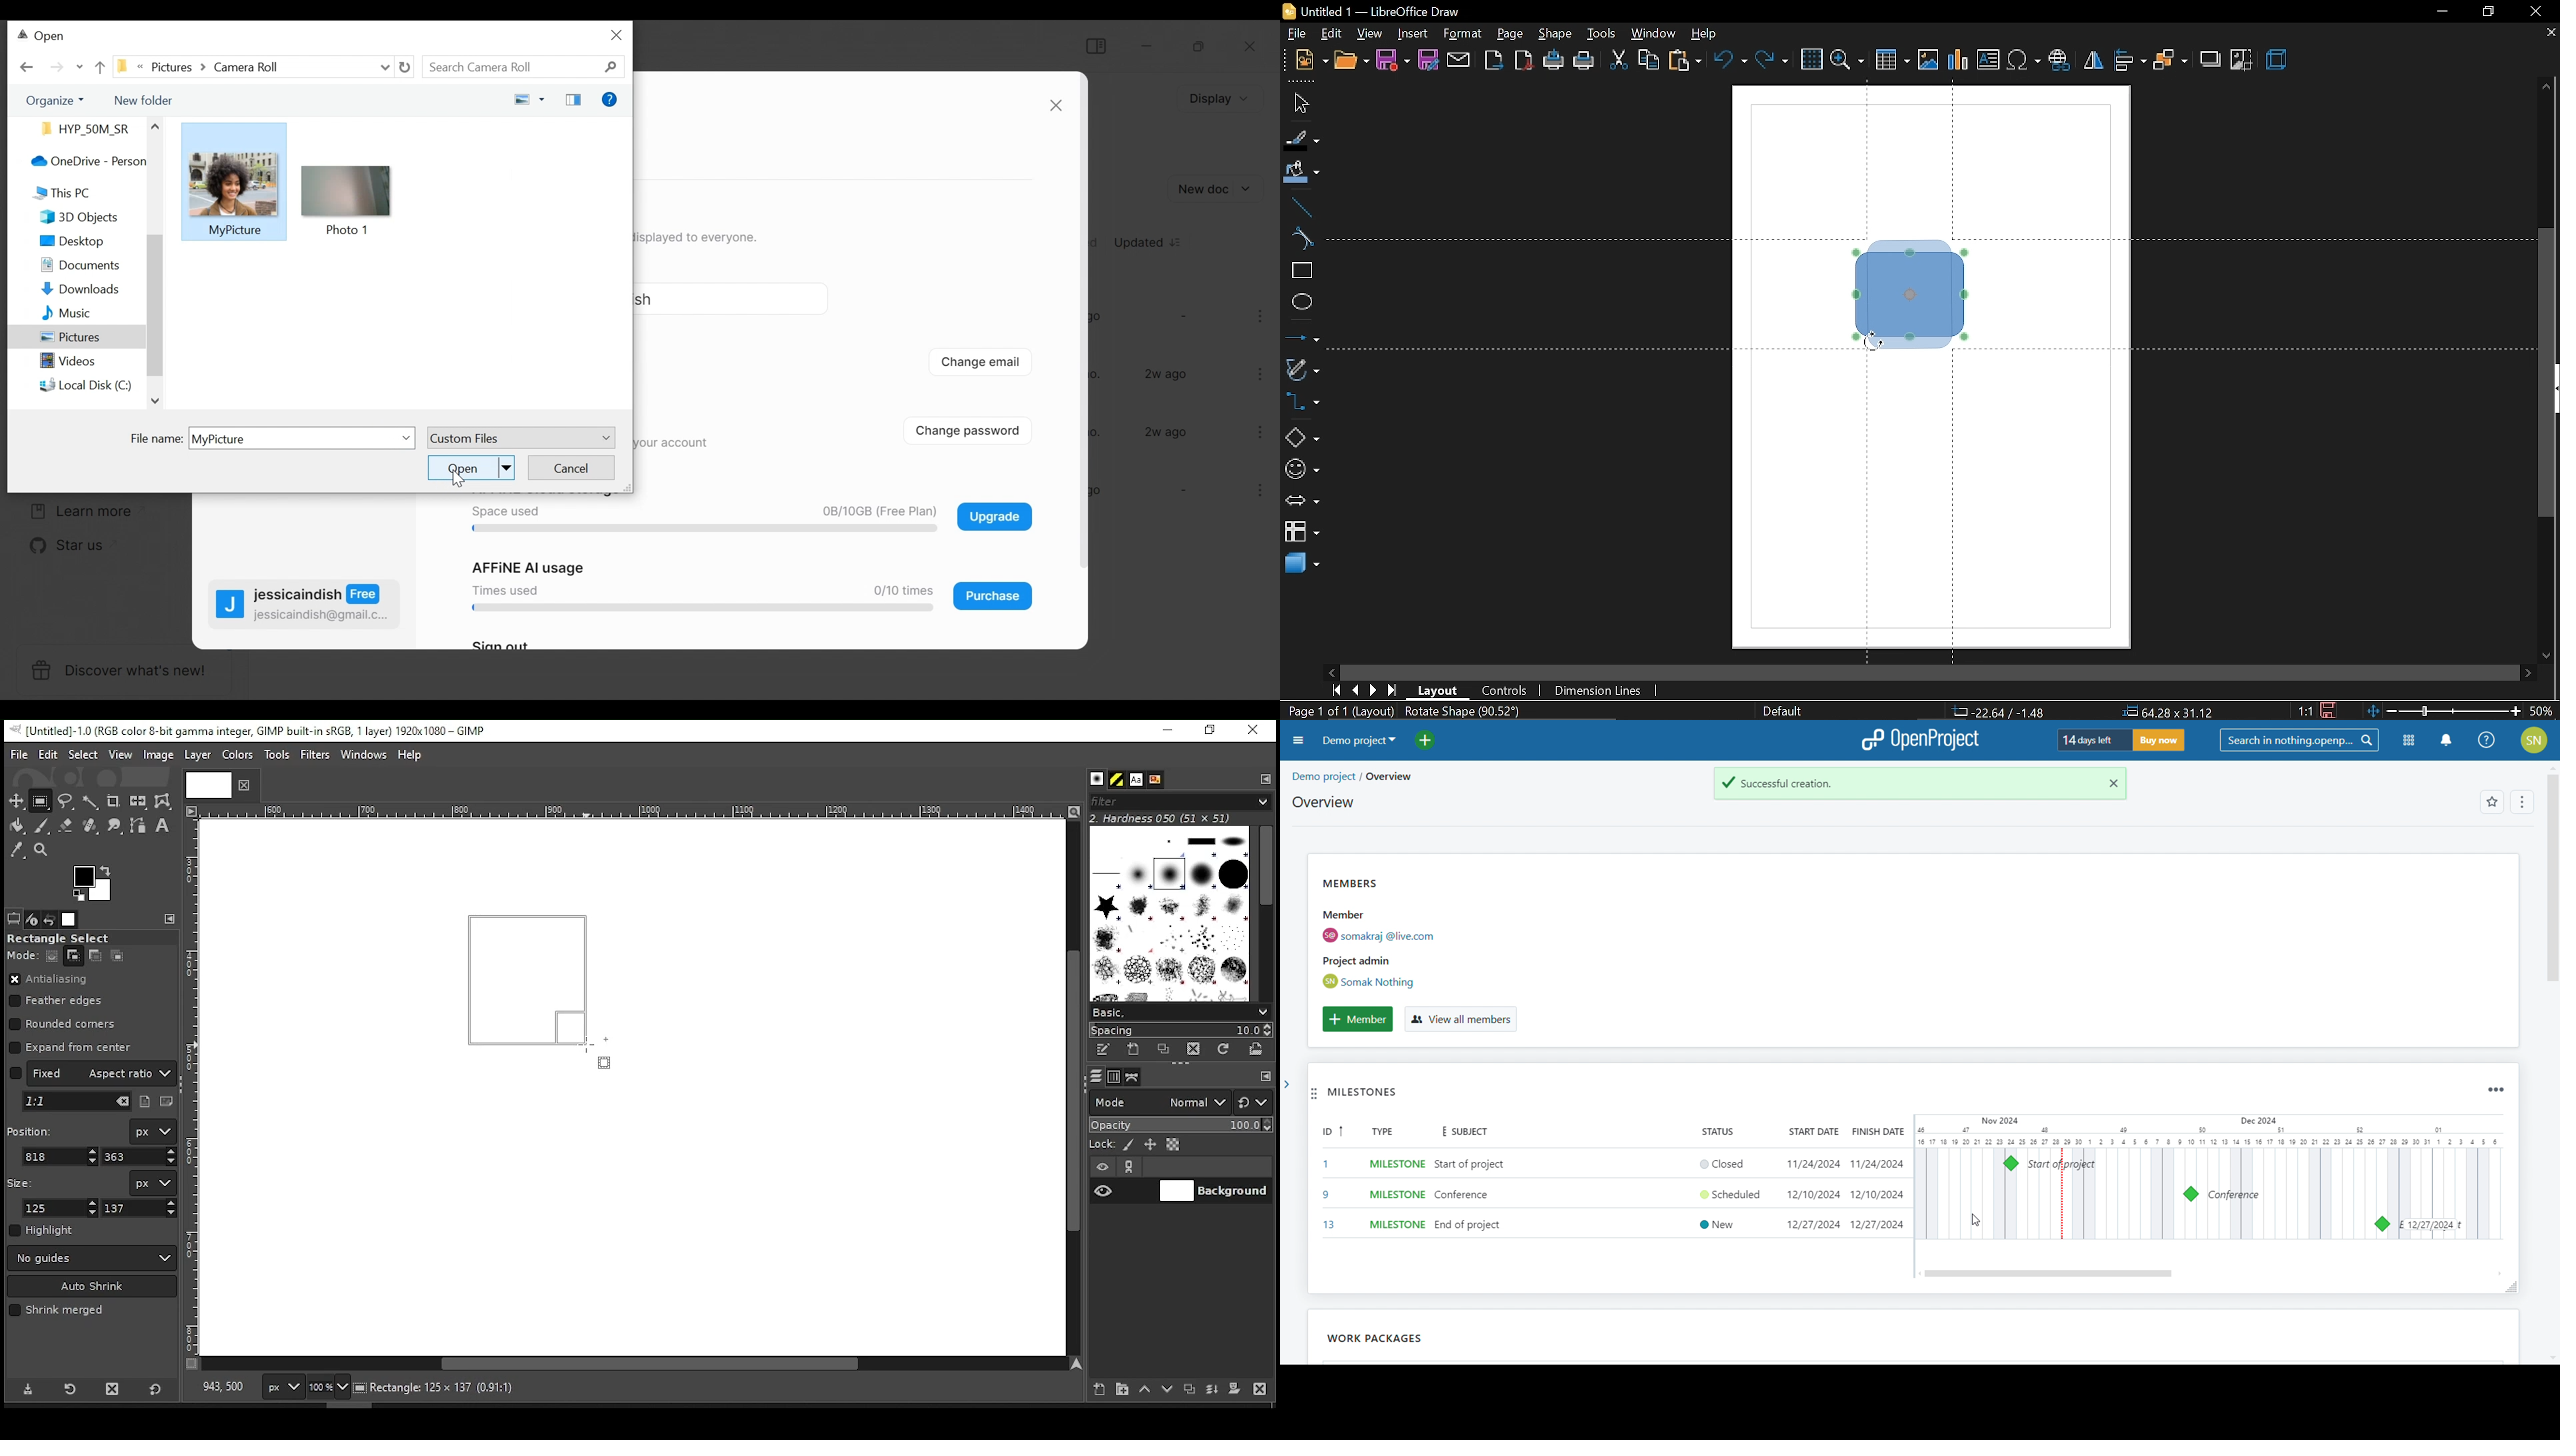 The height and width of the screenshot is (1456, 2576). What do you see at coordinates (2157, 740) in the screenshot?
I see `buy now` at bounding box center [2157, 740].